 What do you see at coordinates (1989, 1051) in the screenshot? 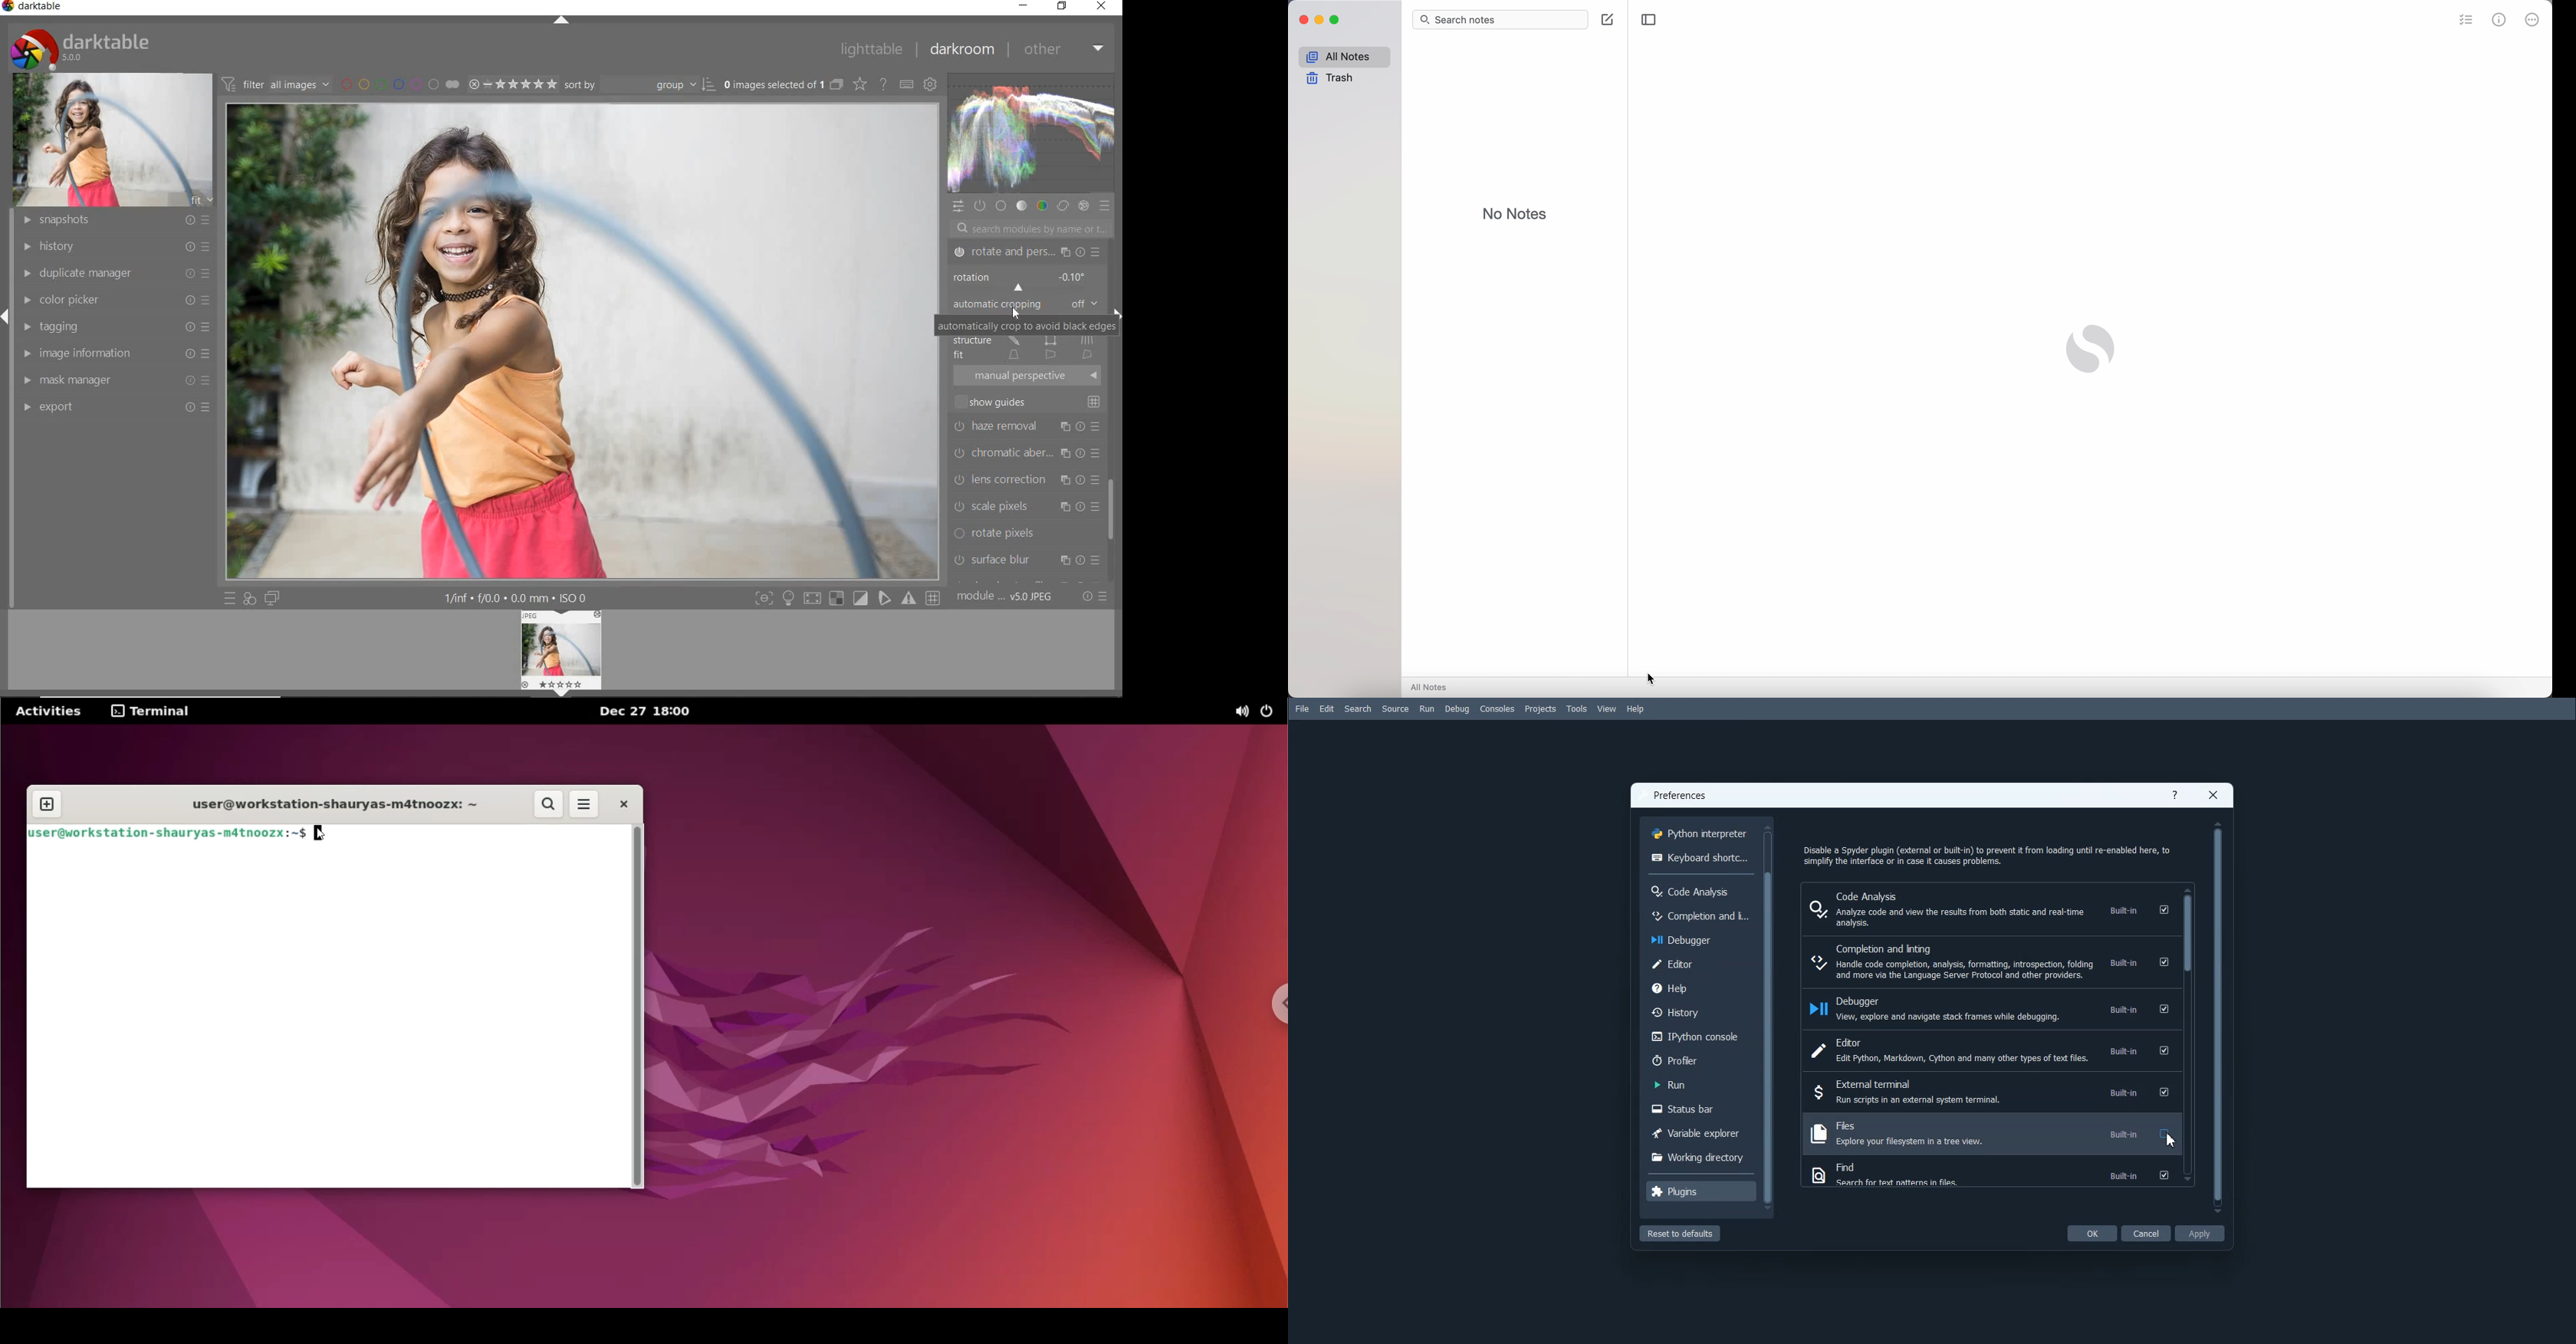
I see `Editor` at bounding box center [1989, 1051].